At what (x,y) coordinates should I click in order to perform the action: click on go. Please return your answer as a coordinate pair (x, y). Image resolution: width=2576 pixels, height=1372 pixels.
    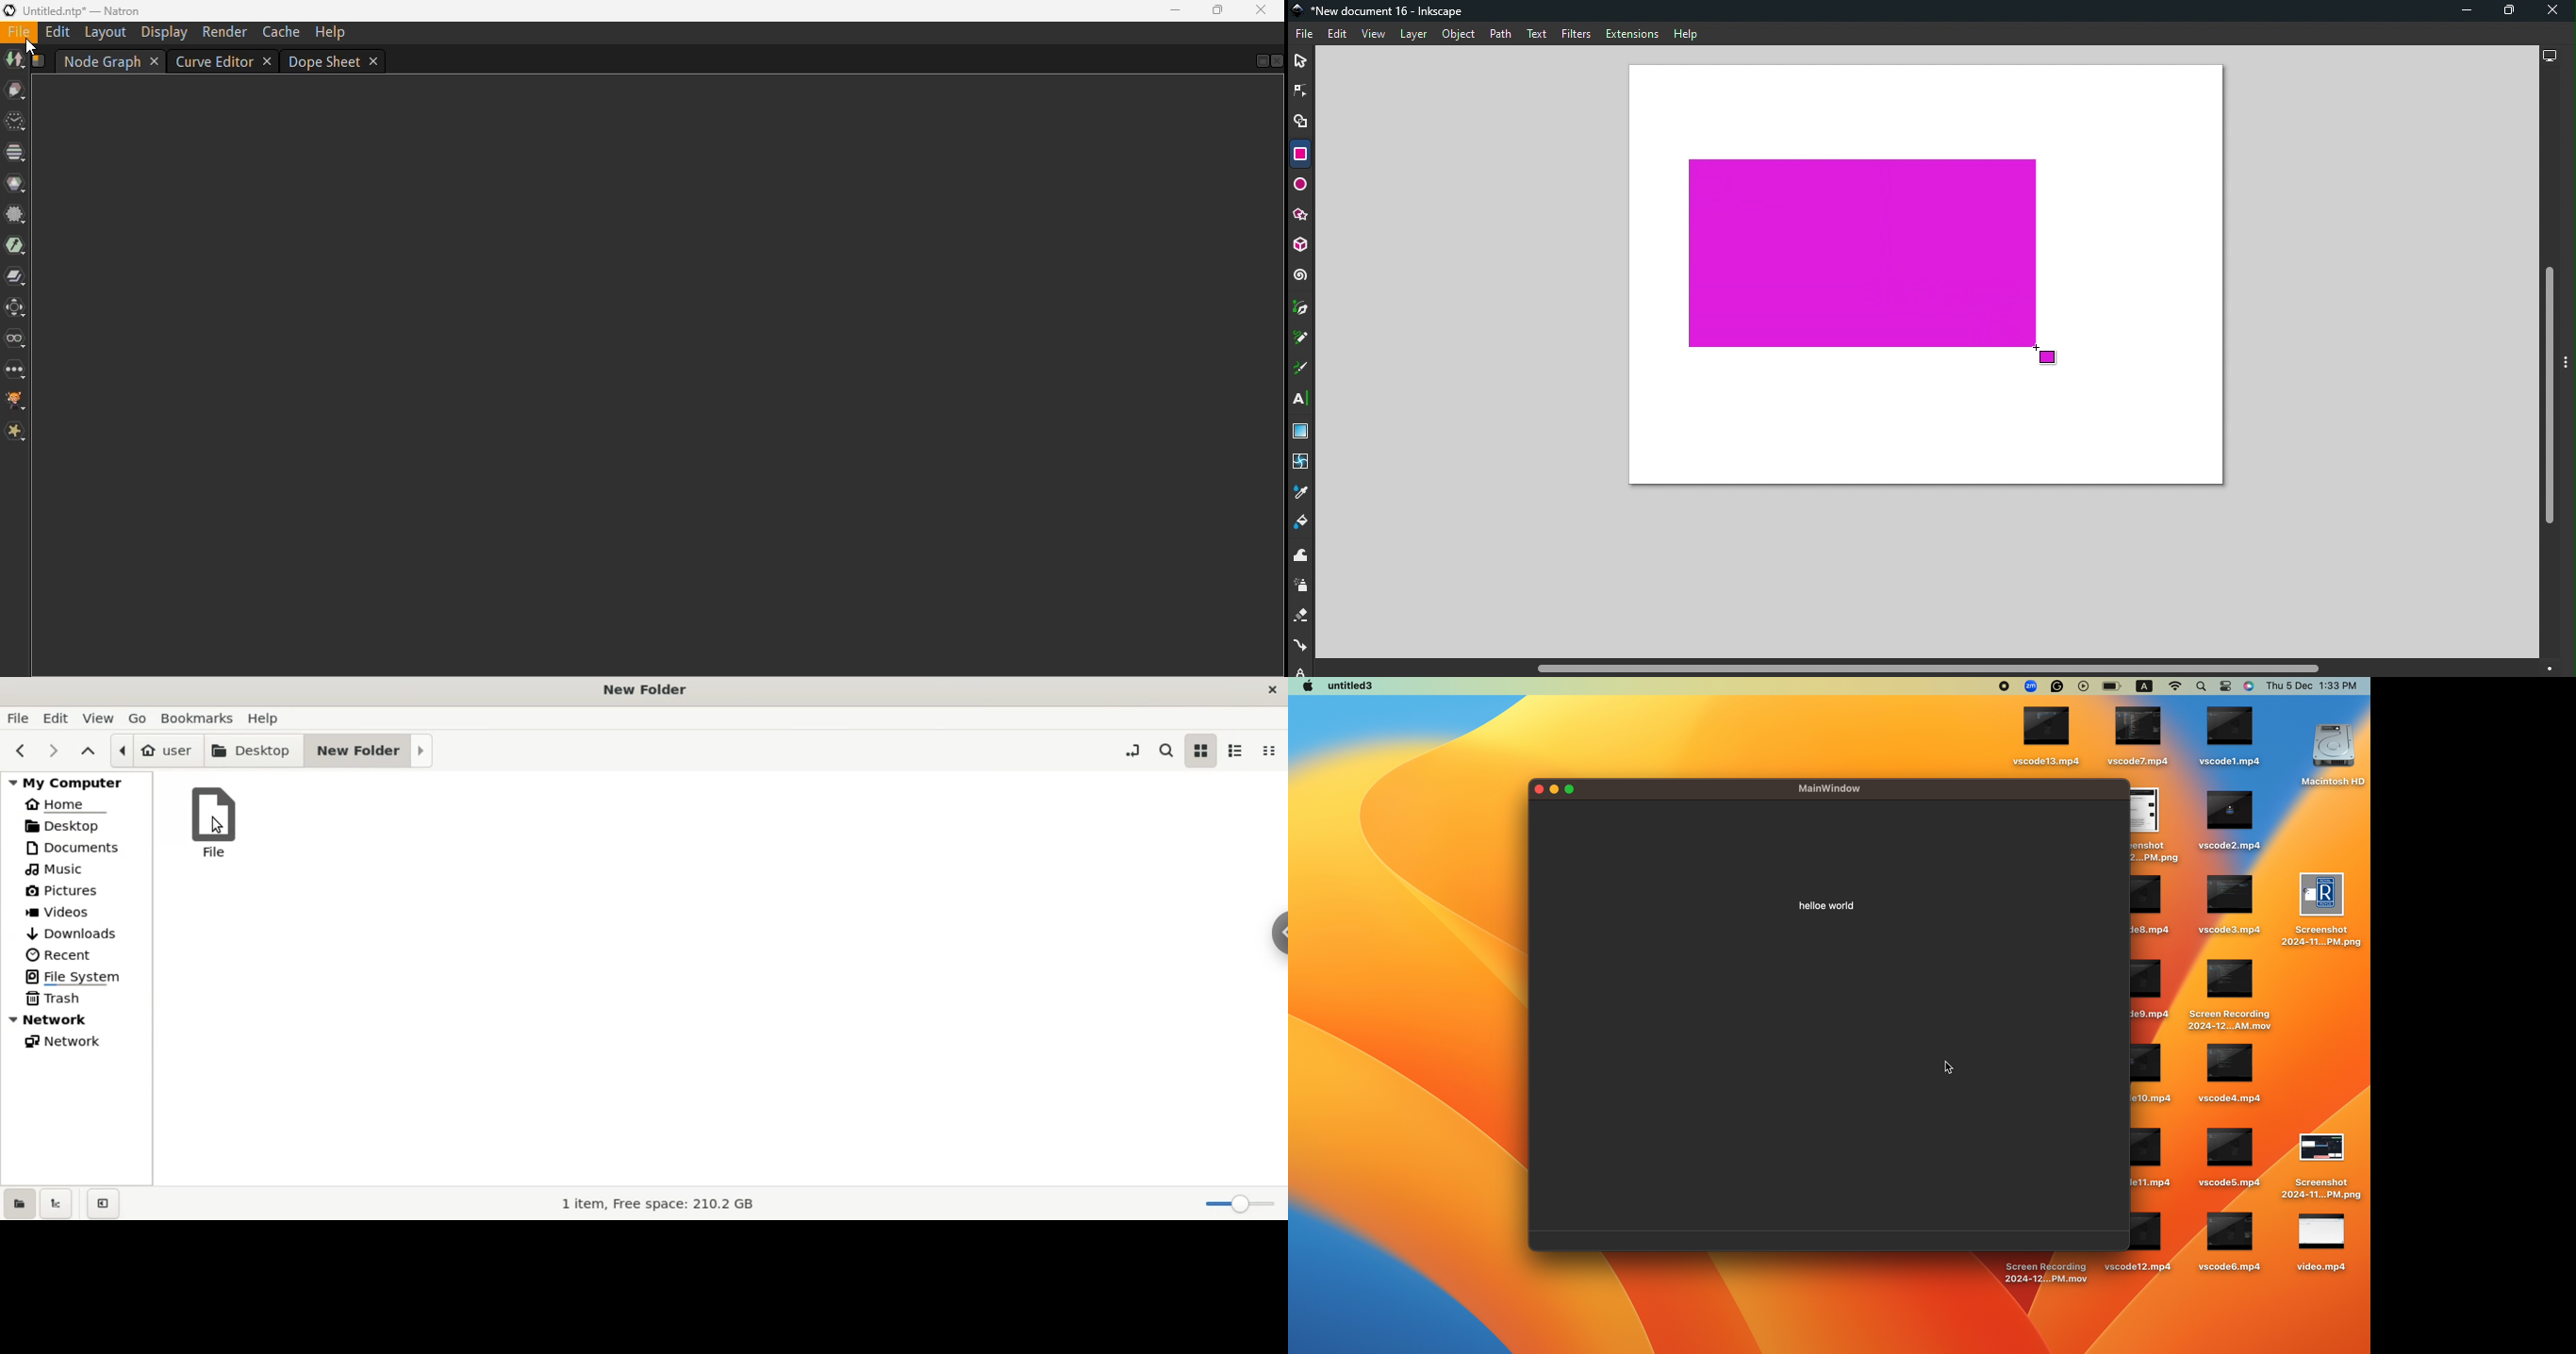
    Looking at the image, I should click on (140, 719).